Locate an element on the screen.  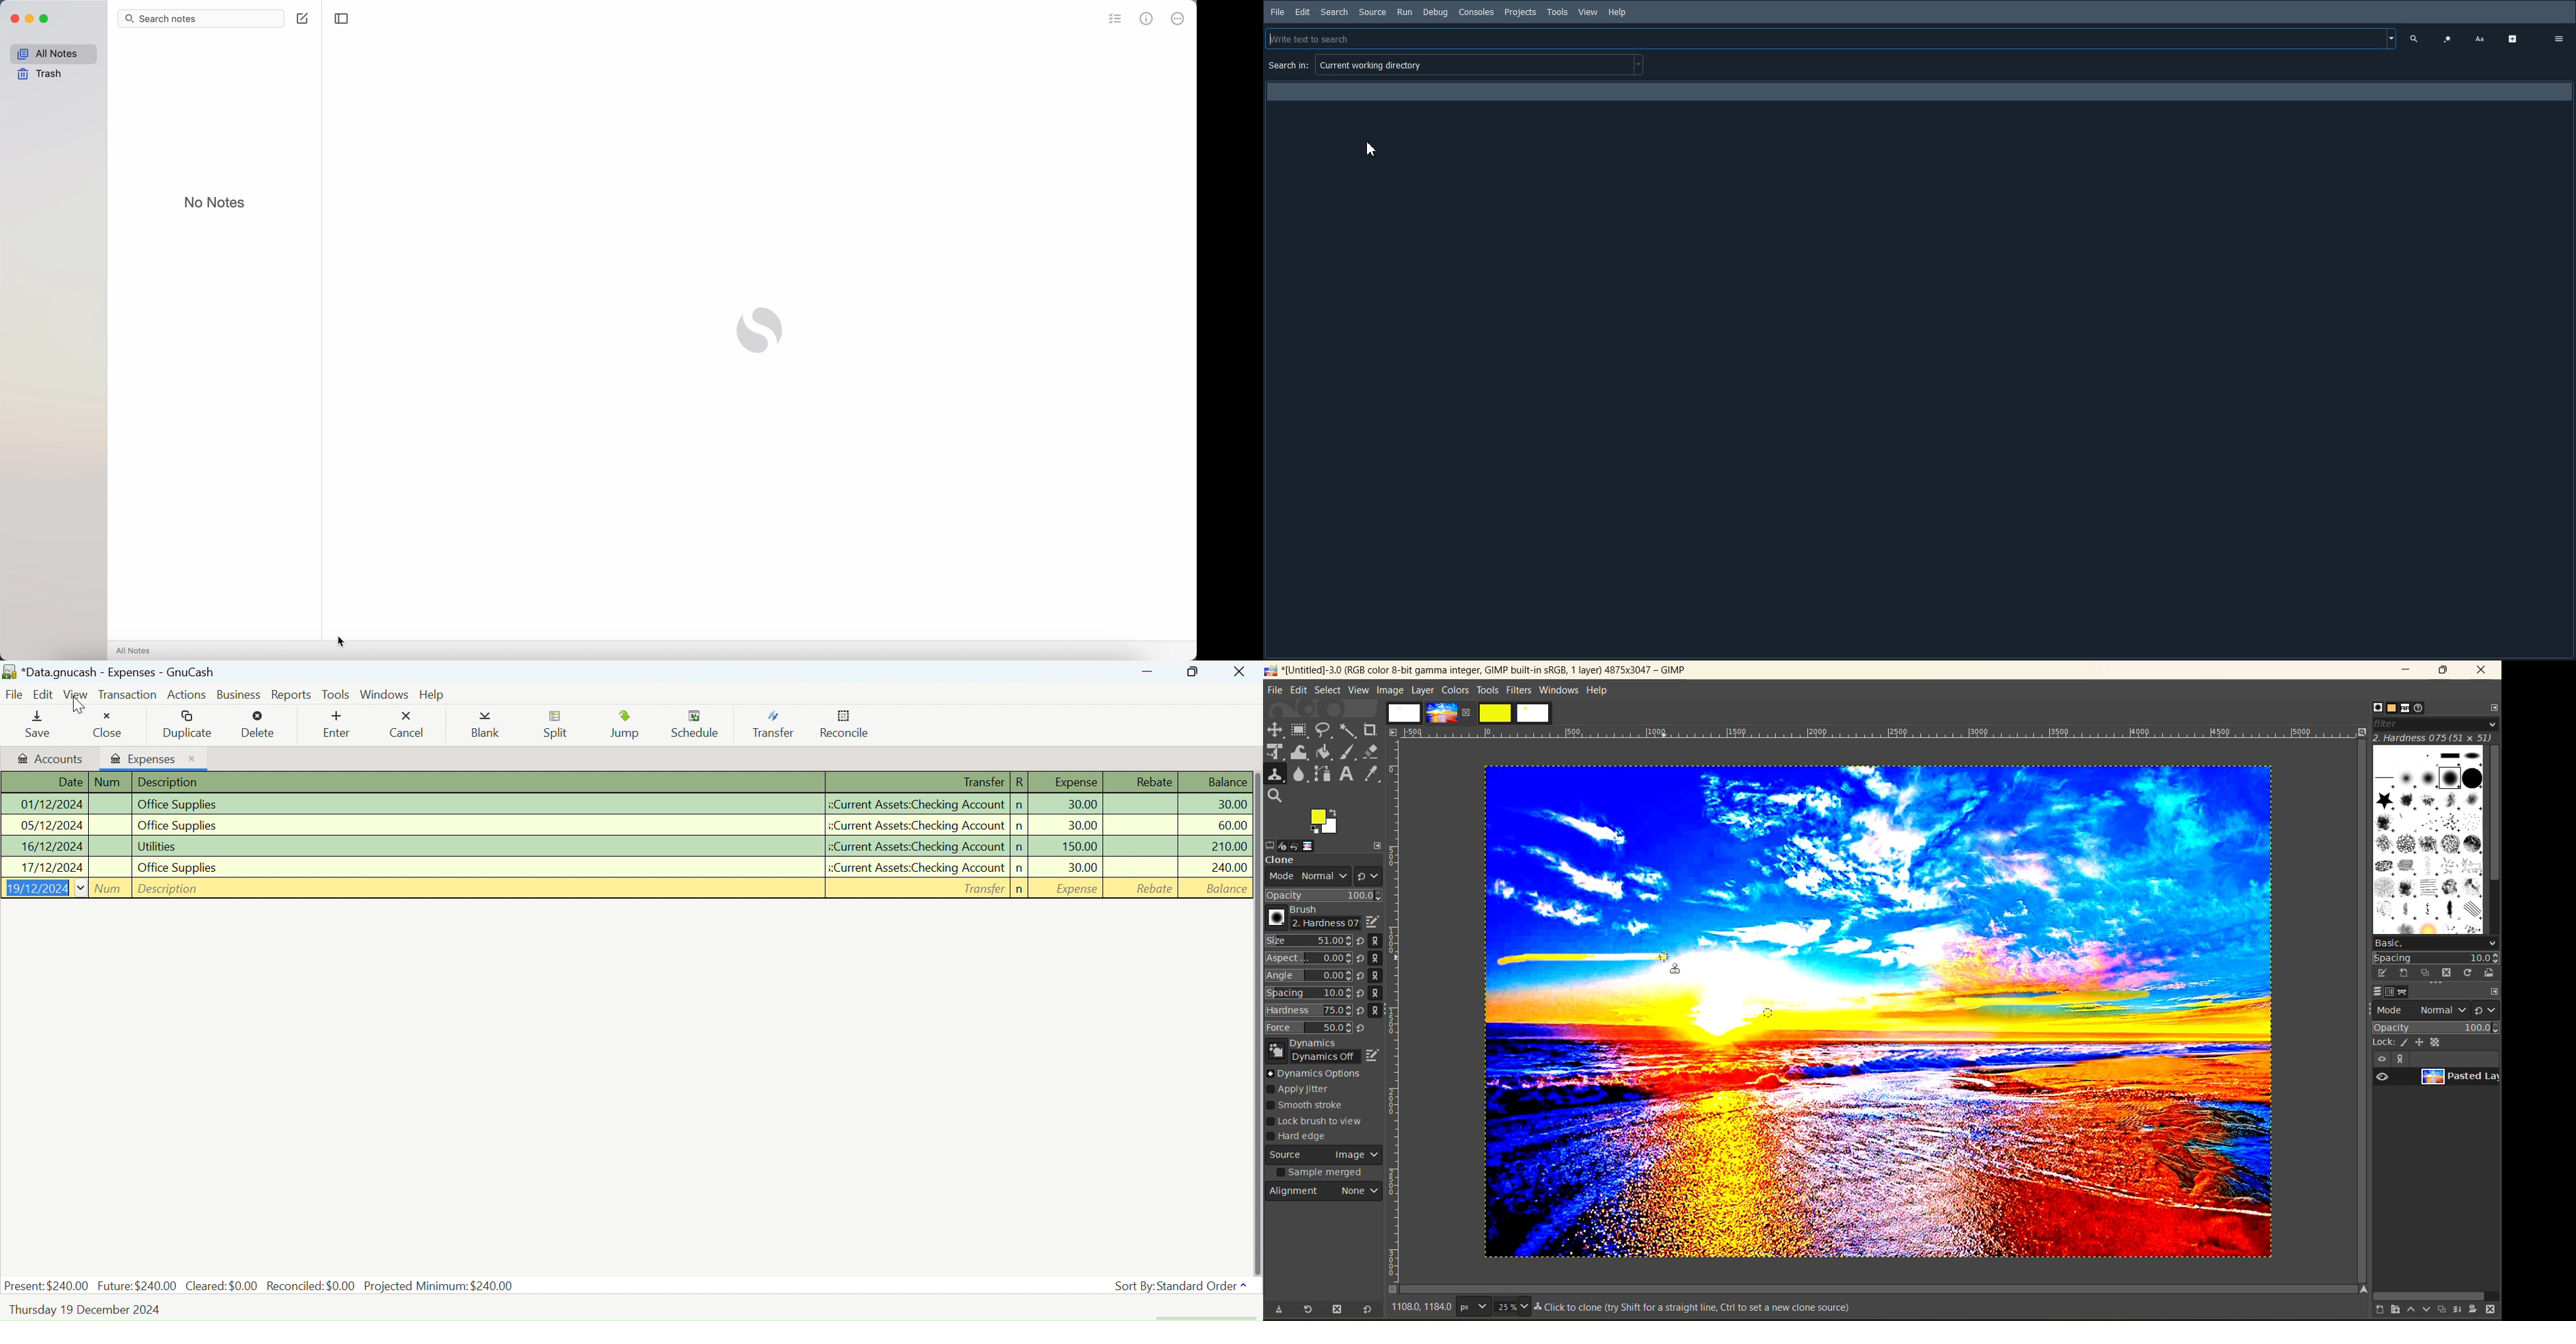
horizontal scroll bar is located at coordinates (2429, 1294).